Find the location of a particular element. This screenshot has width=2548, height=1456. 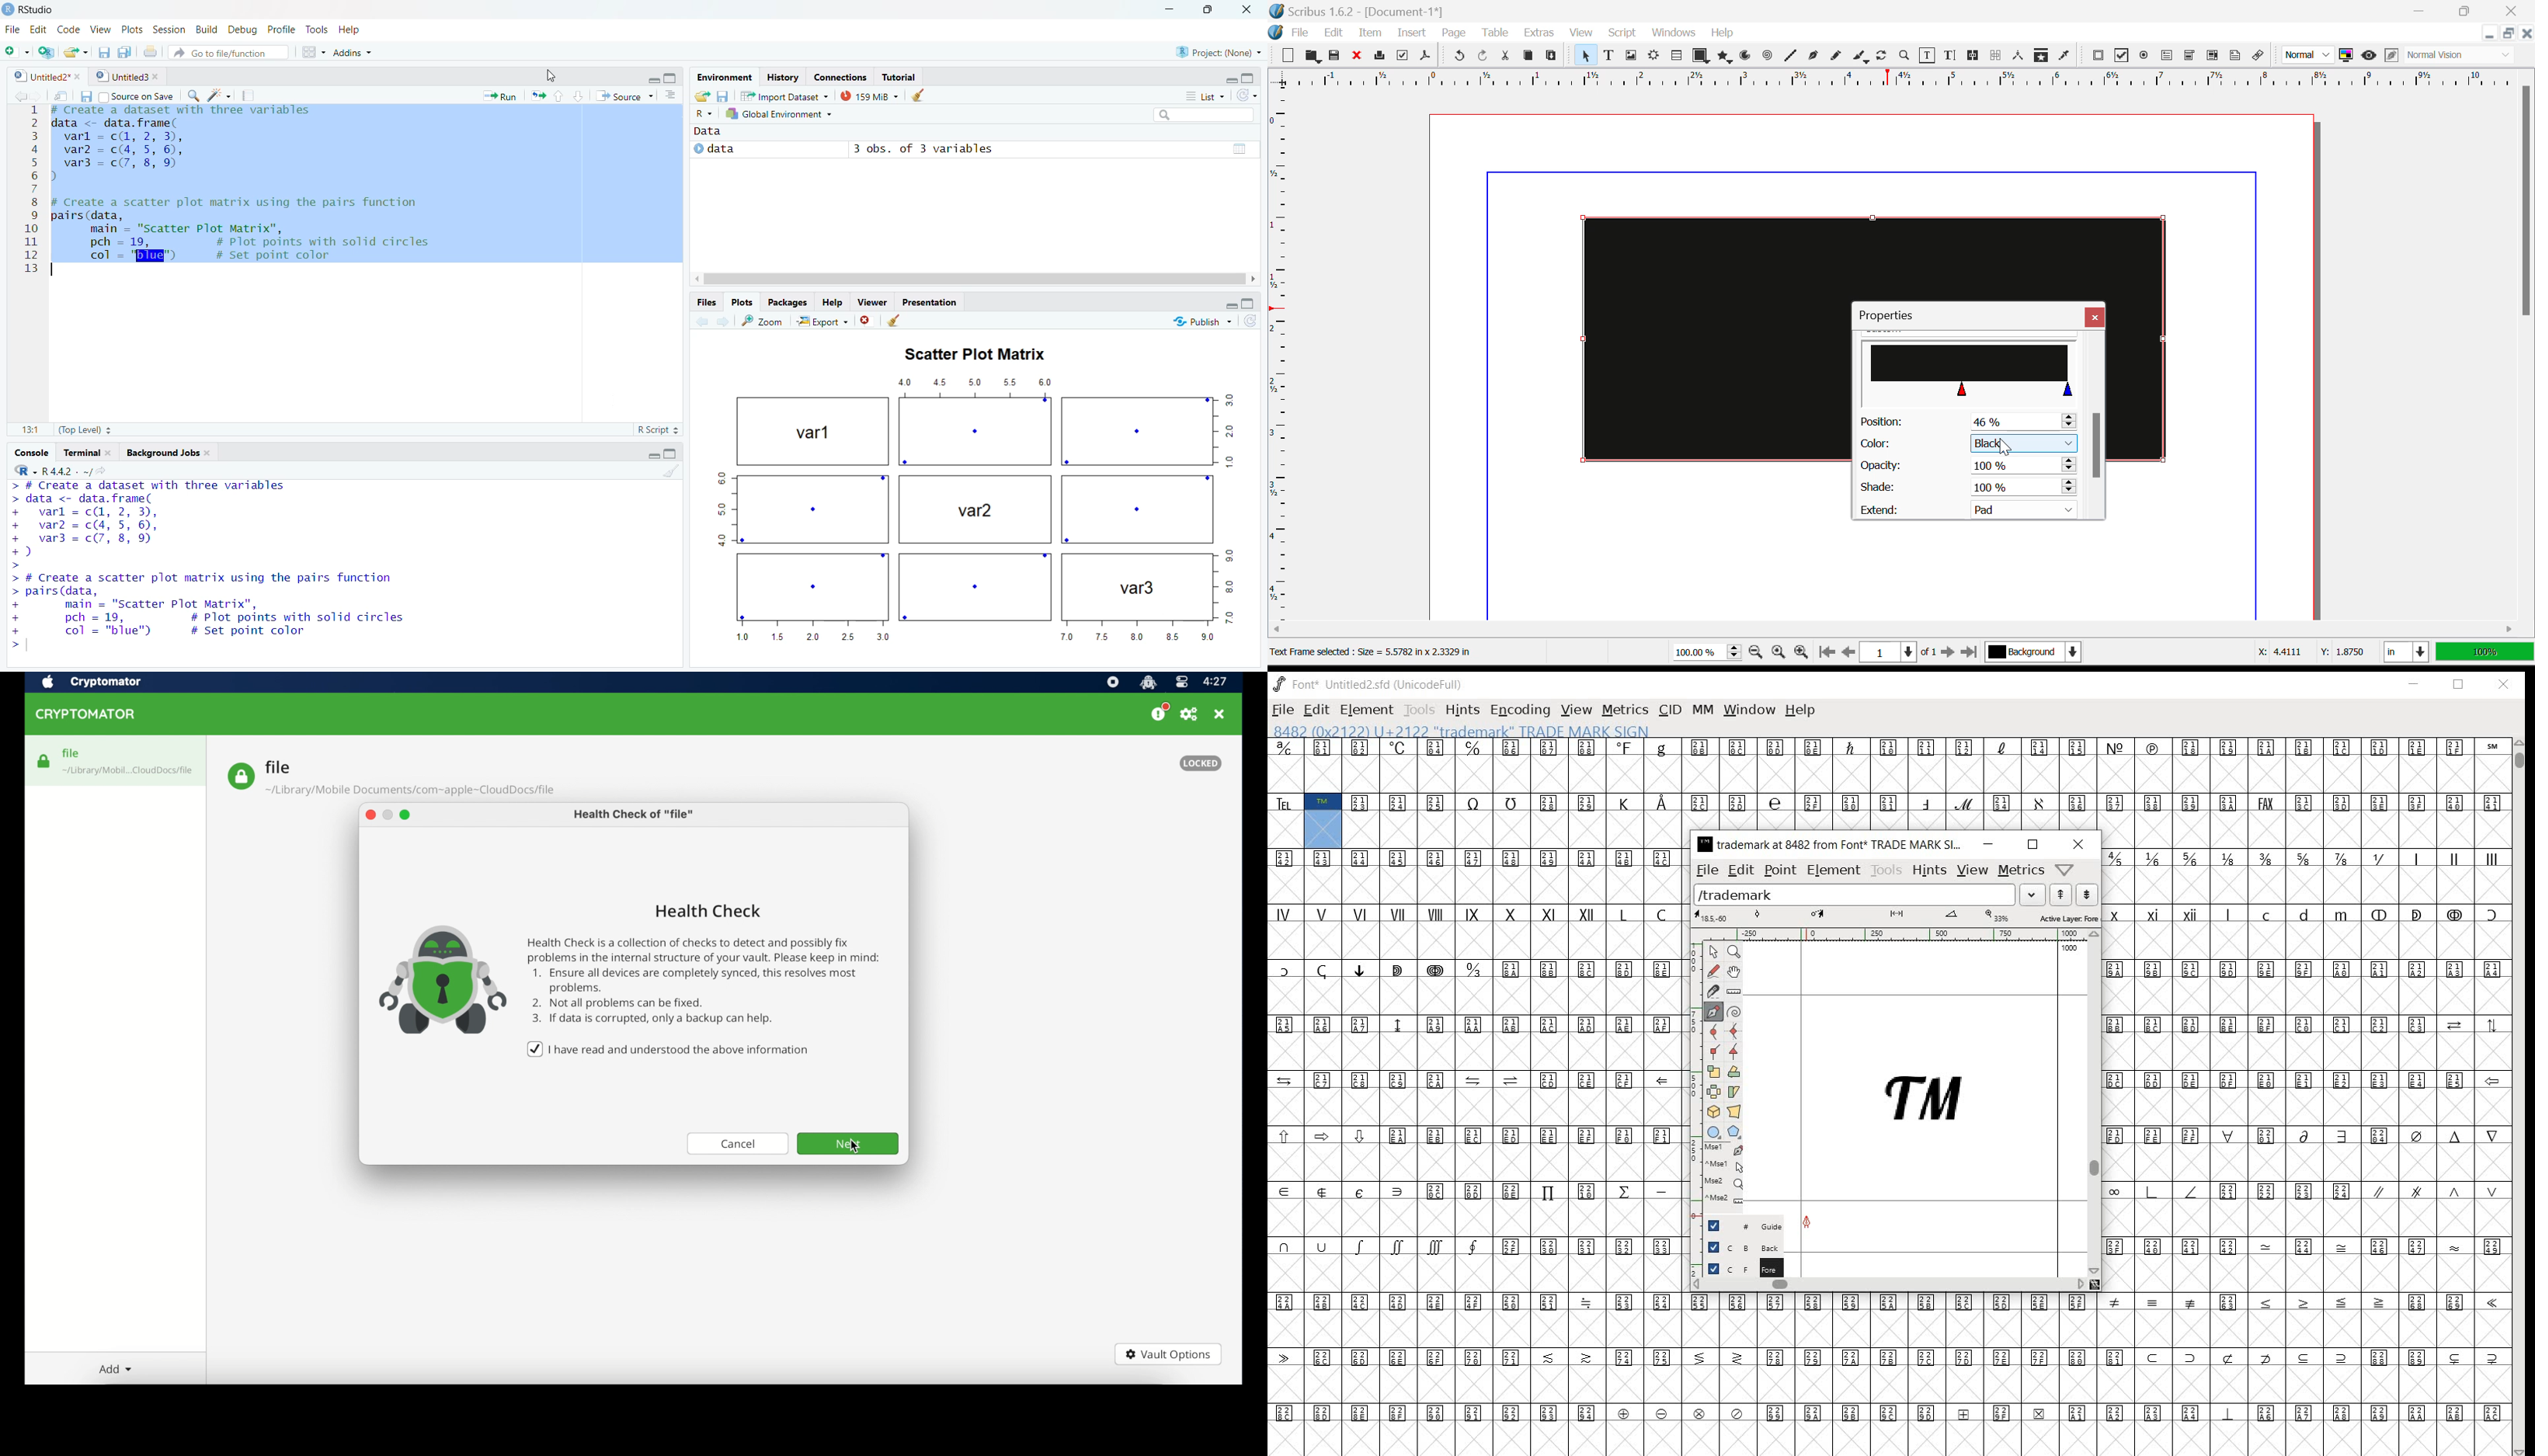

measure a distance, angle between points is located at coordinates (1734, 993).